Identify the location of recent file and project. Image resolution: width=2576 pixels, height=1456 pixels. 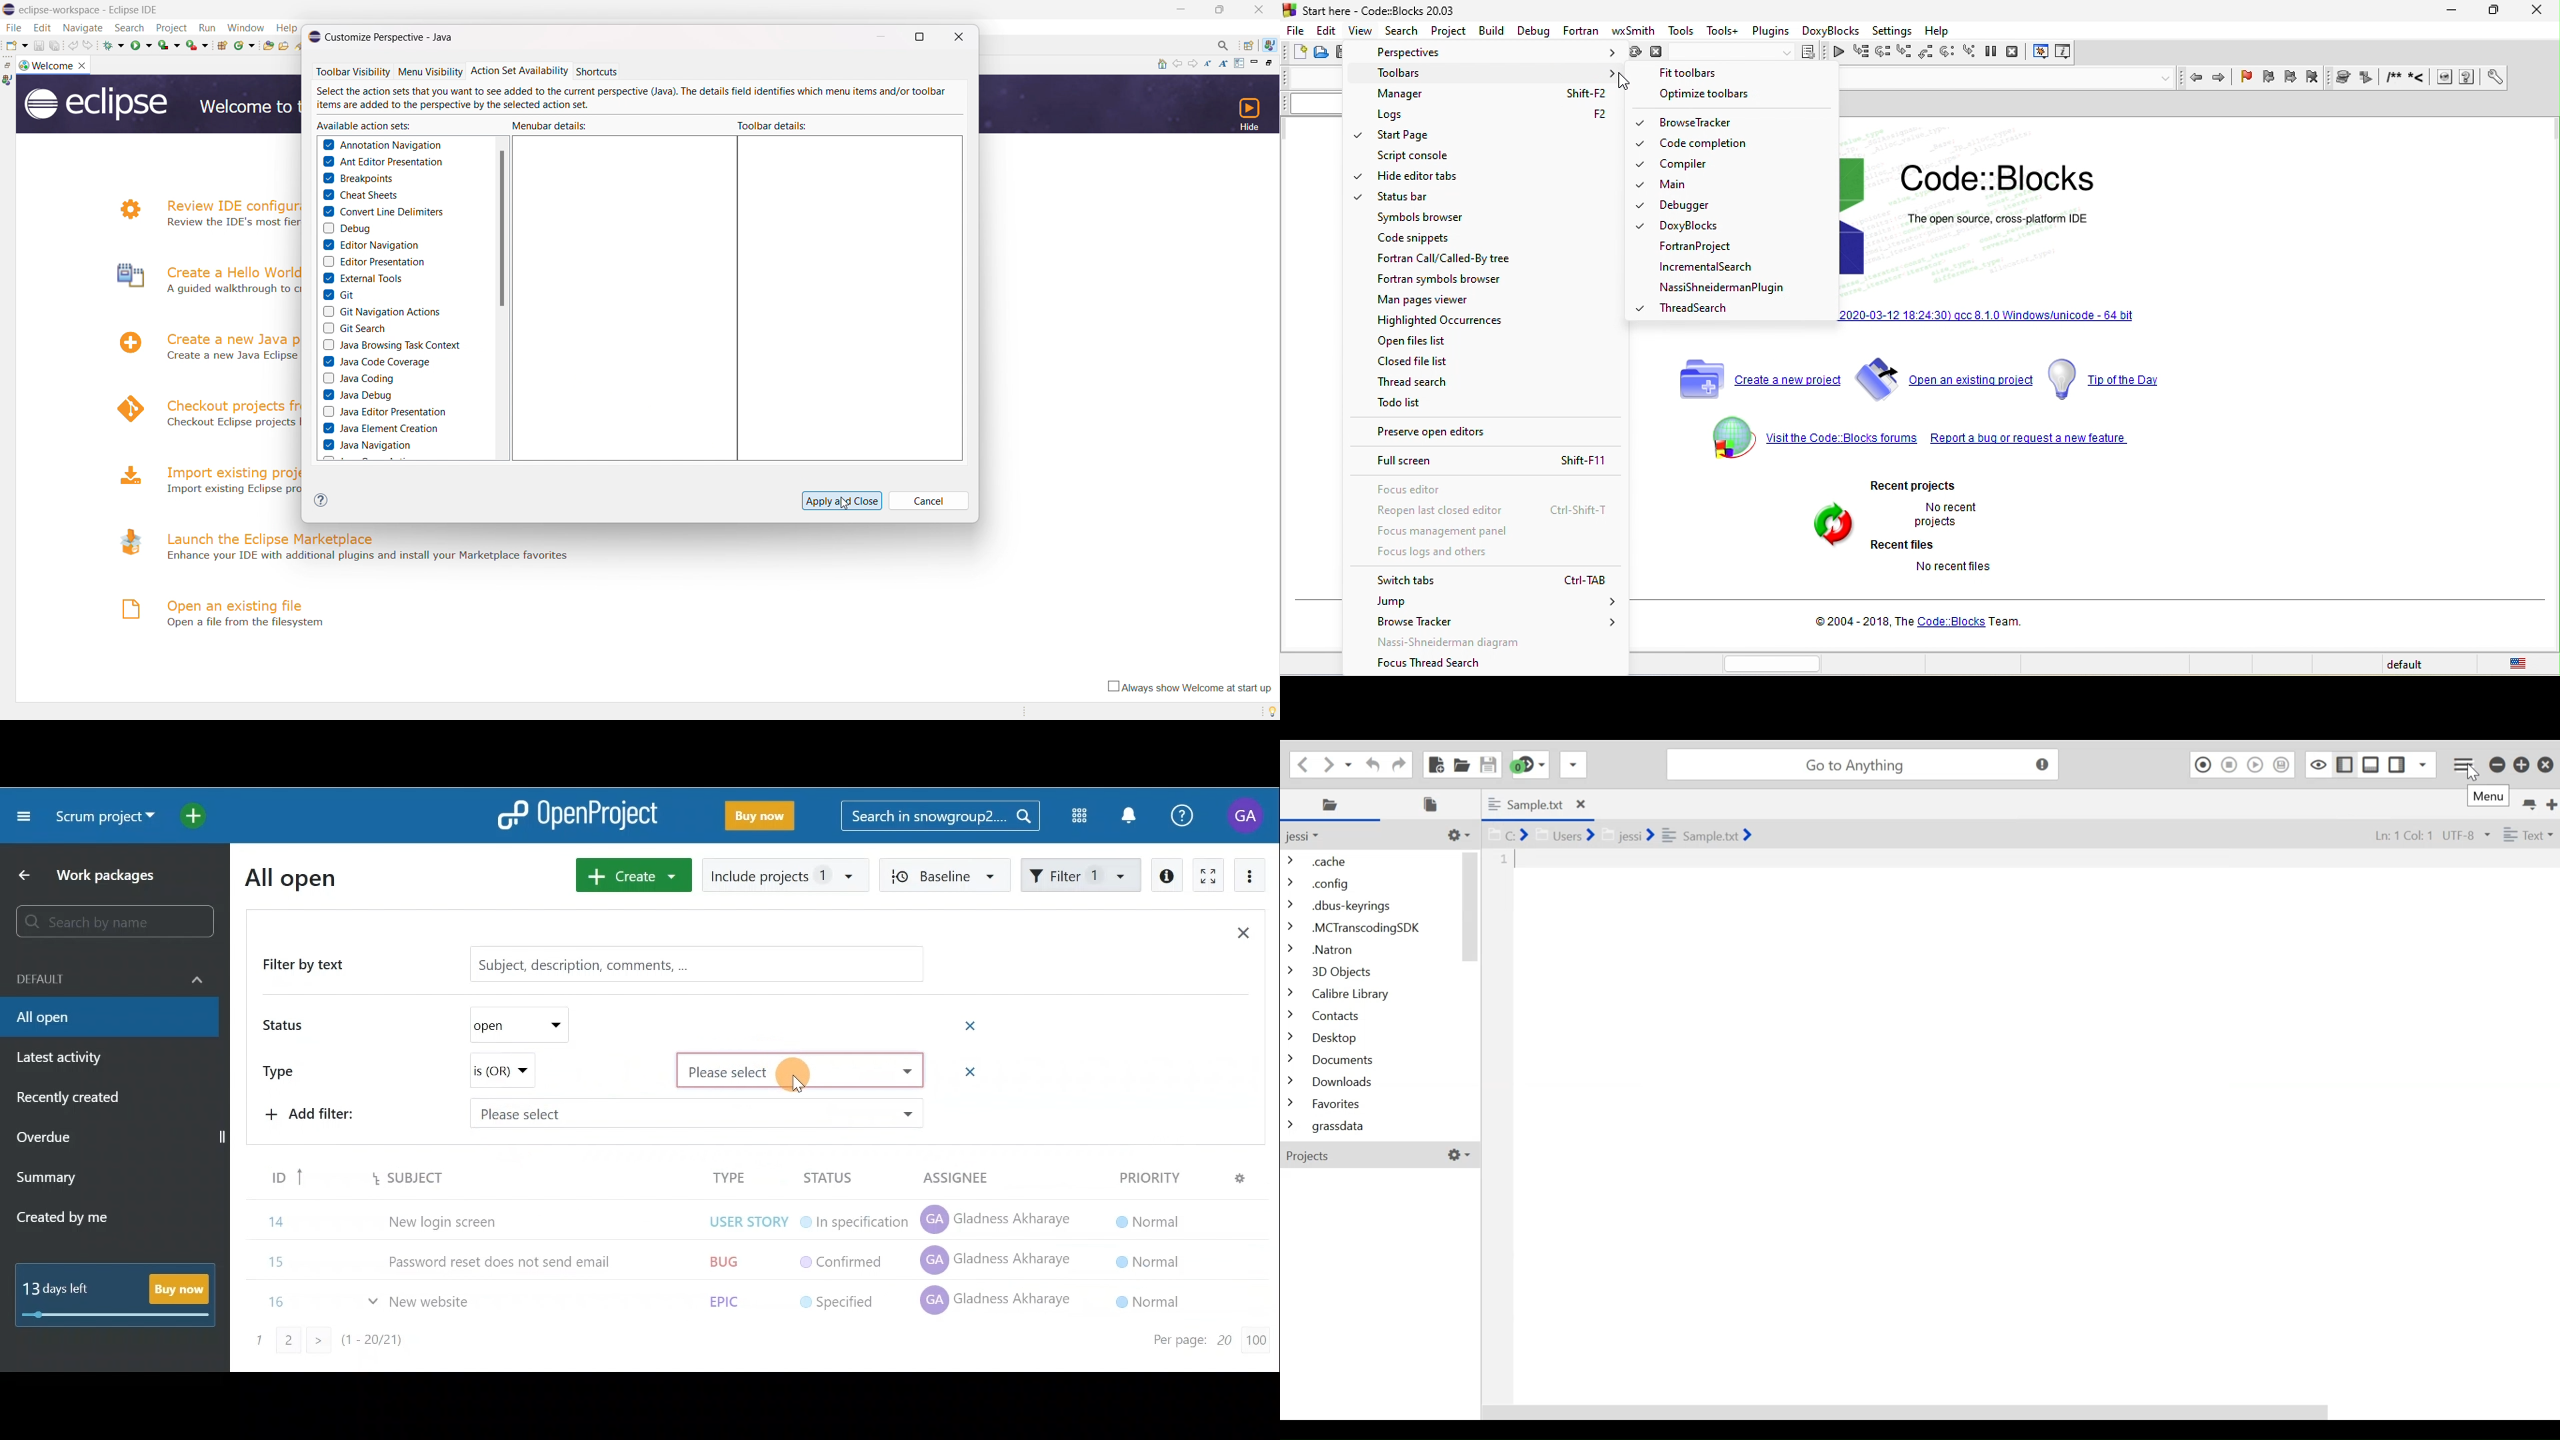
(1827, 527).